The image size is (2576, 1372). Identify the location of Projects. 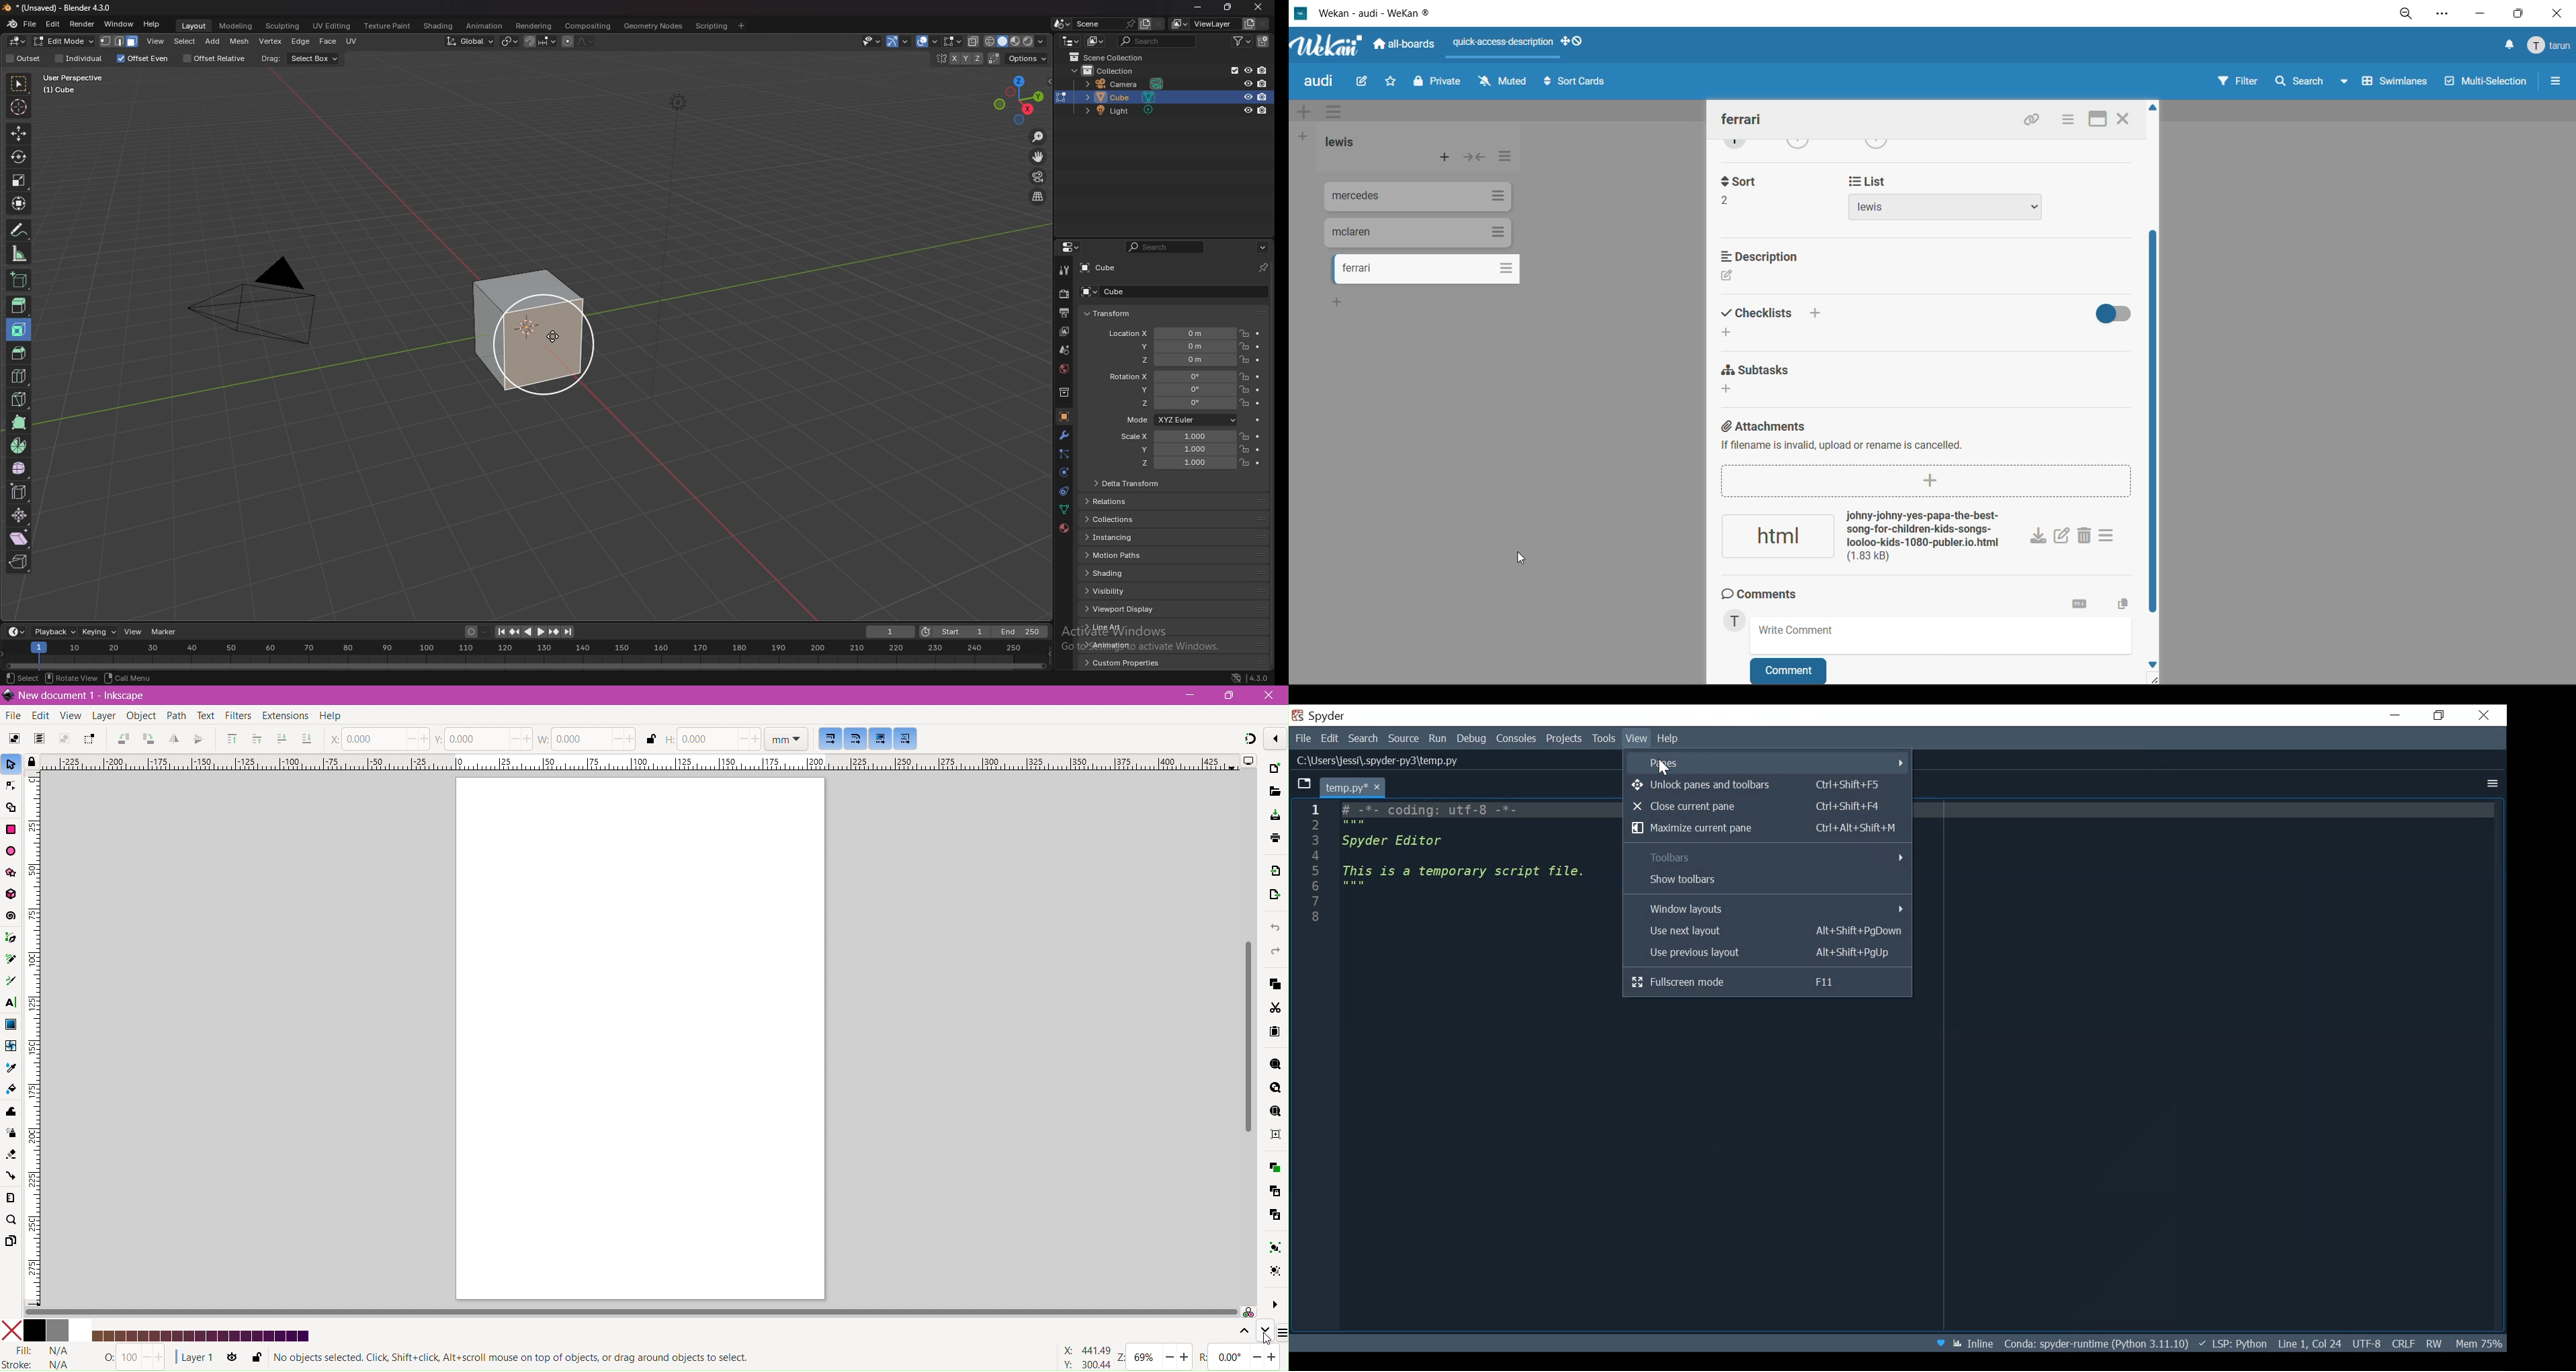
(1564, 740).